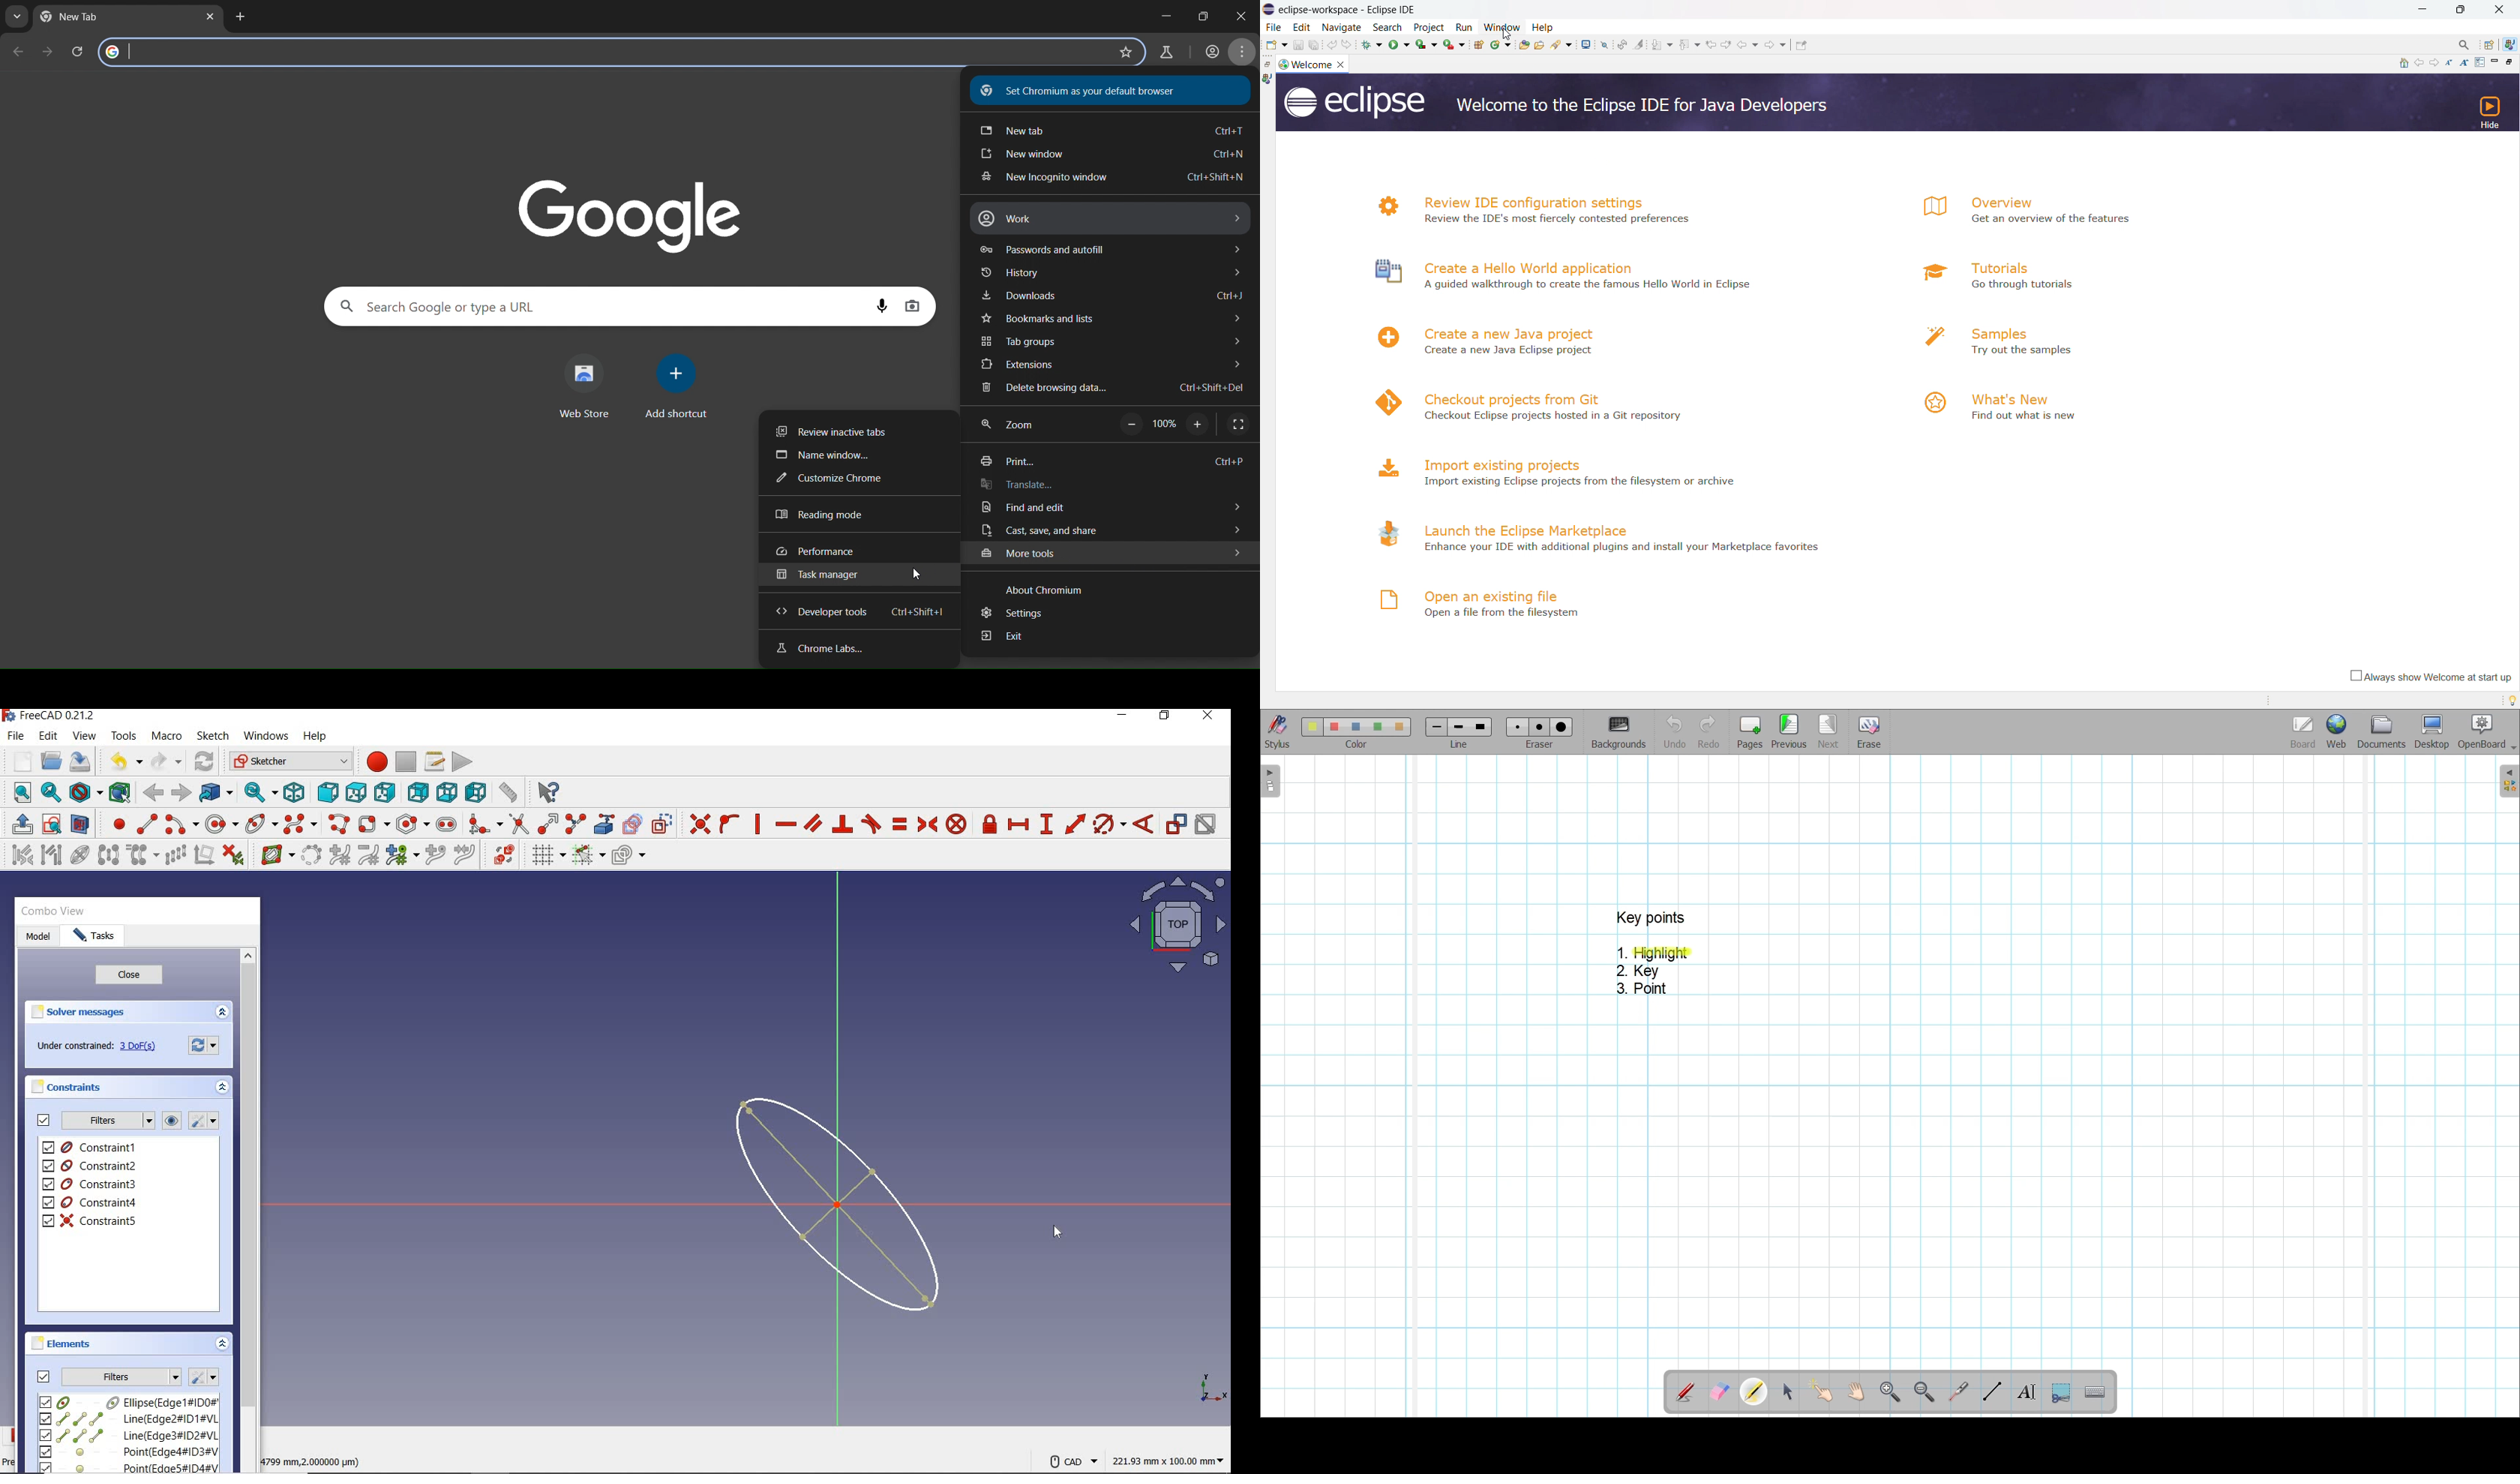 Image resolution: width=2520 pixels, height=1484 pixels. What do you see at coordinates (18, 794) in the screenshot?
I see `fit all` at bounding box center [18, 794].